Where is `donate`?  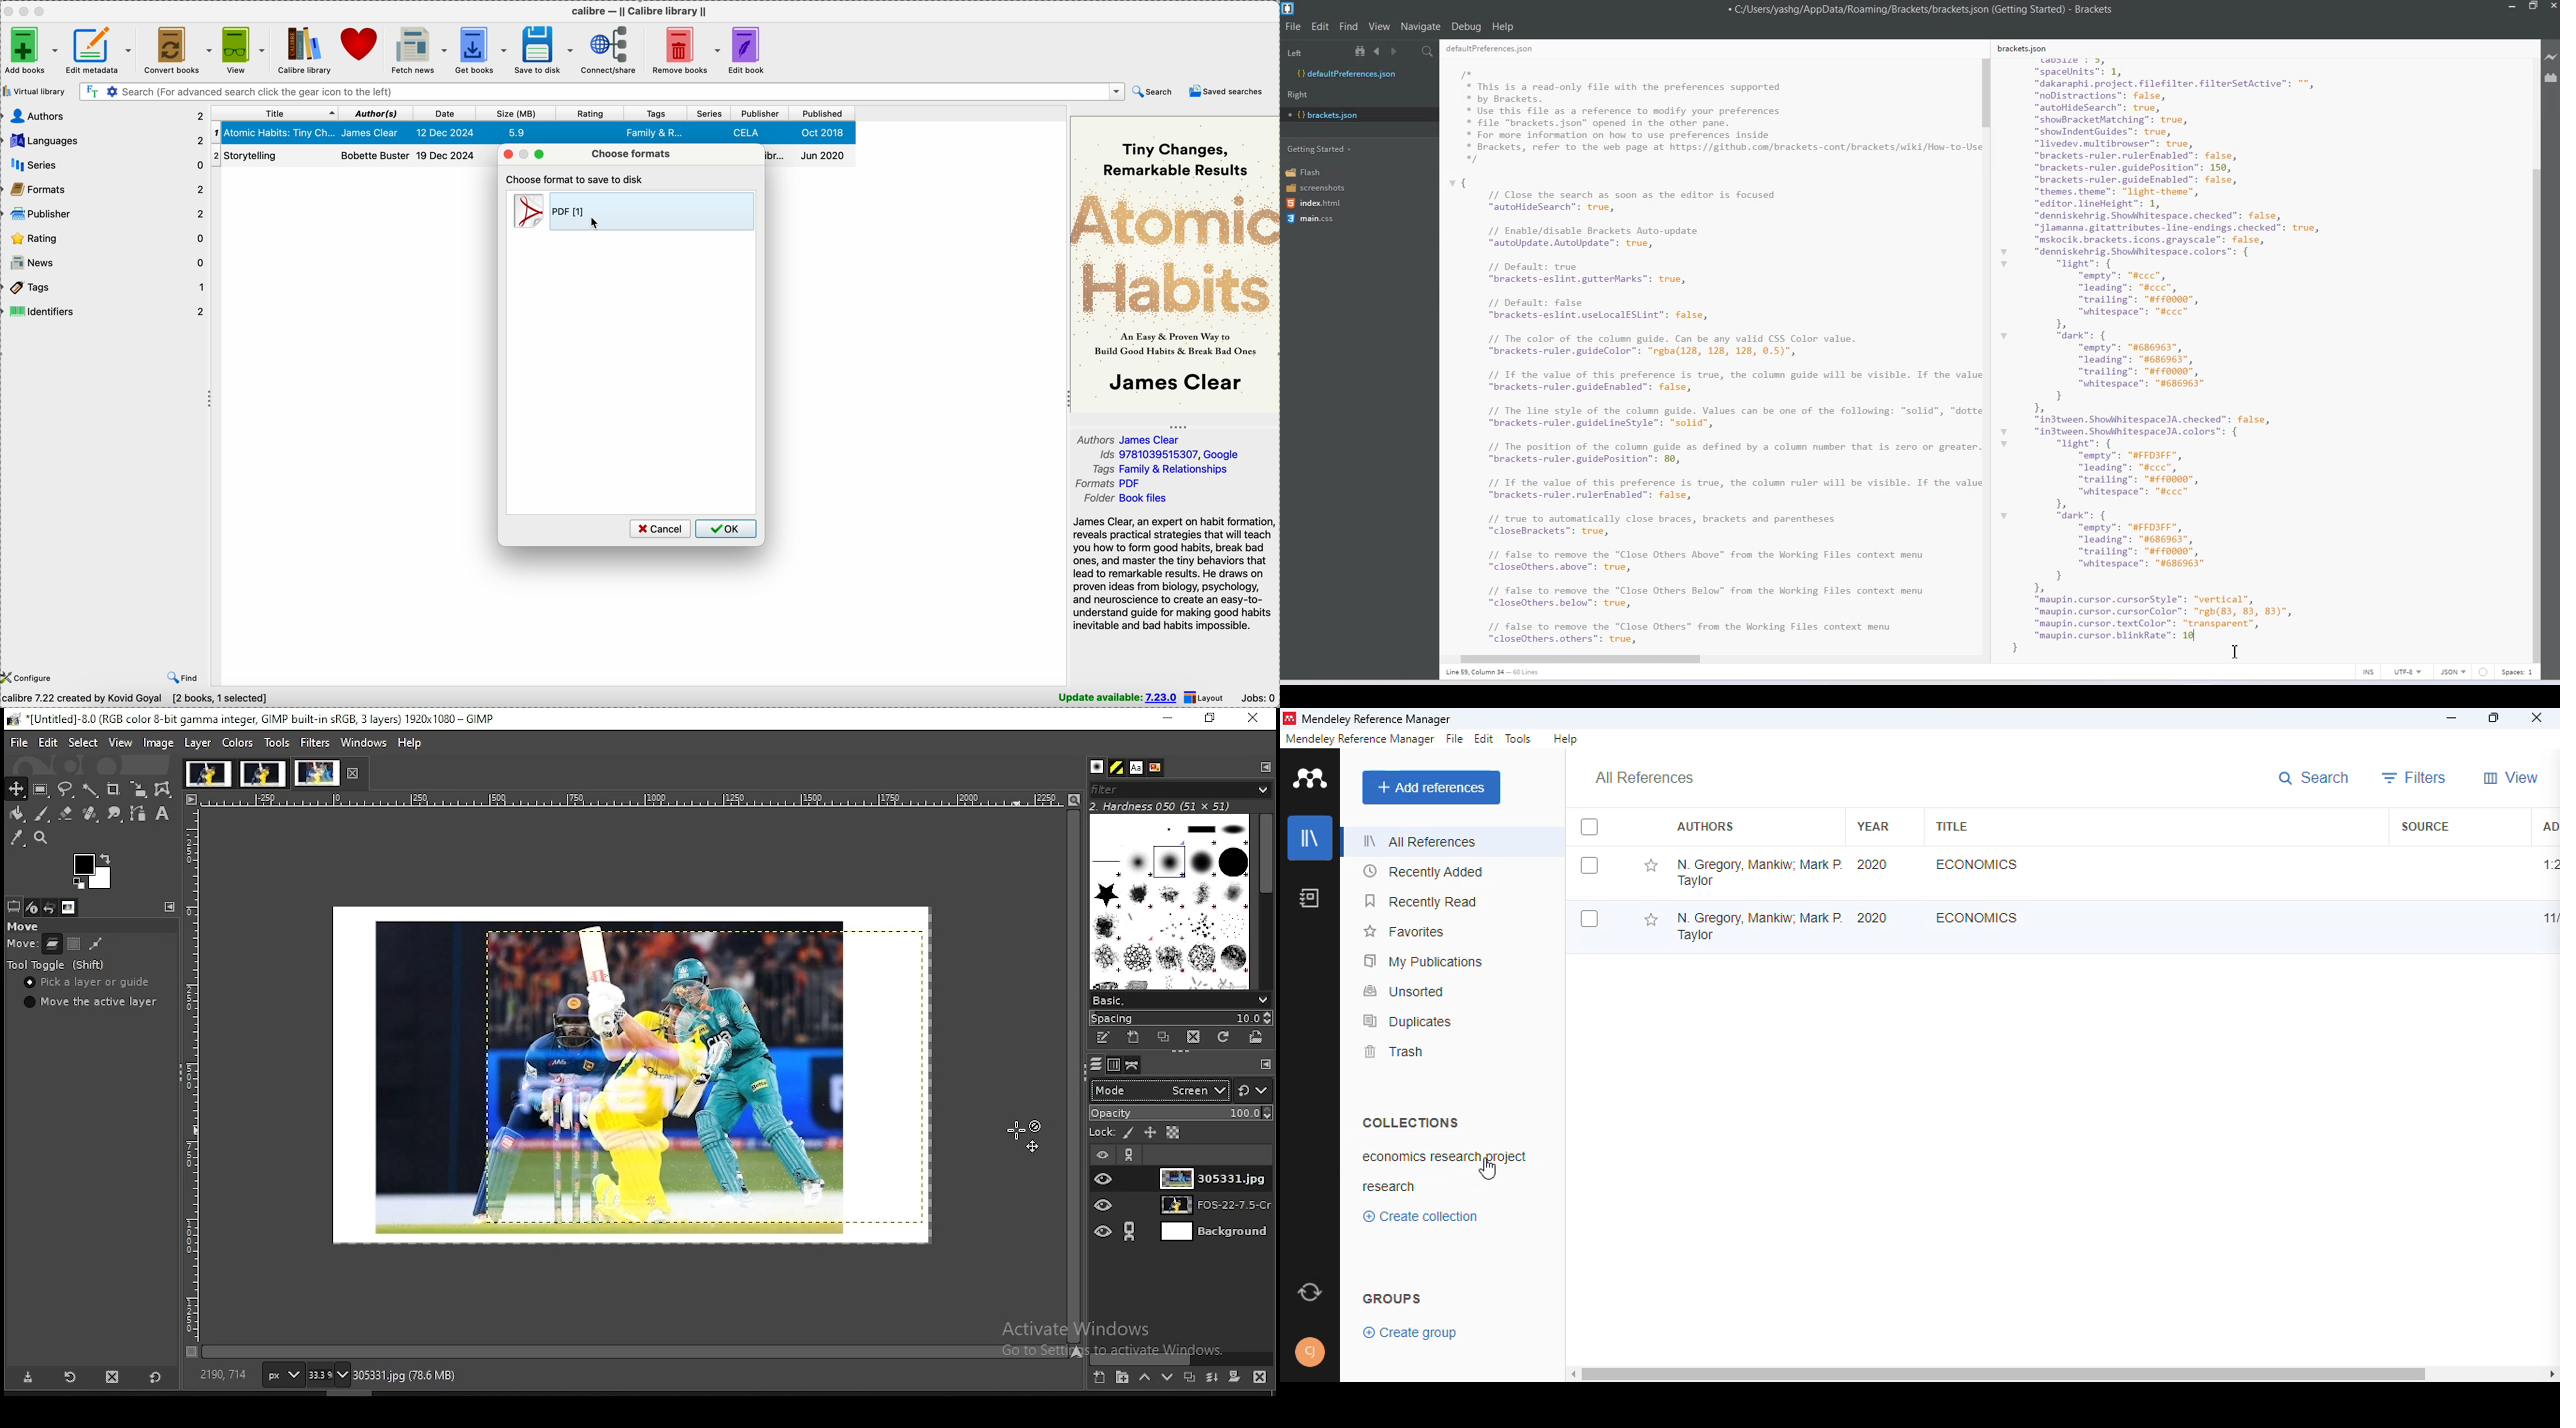 donate is located at coordinates (360, 44).